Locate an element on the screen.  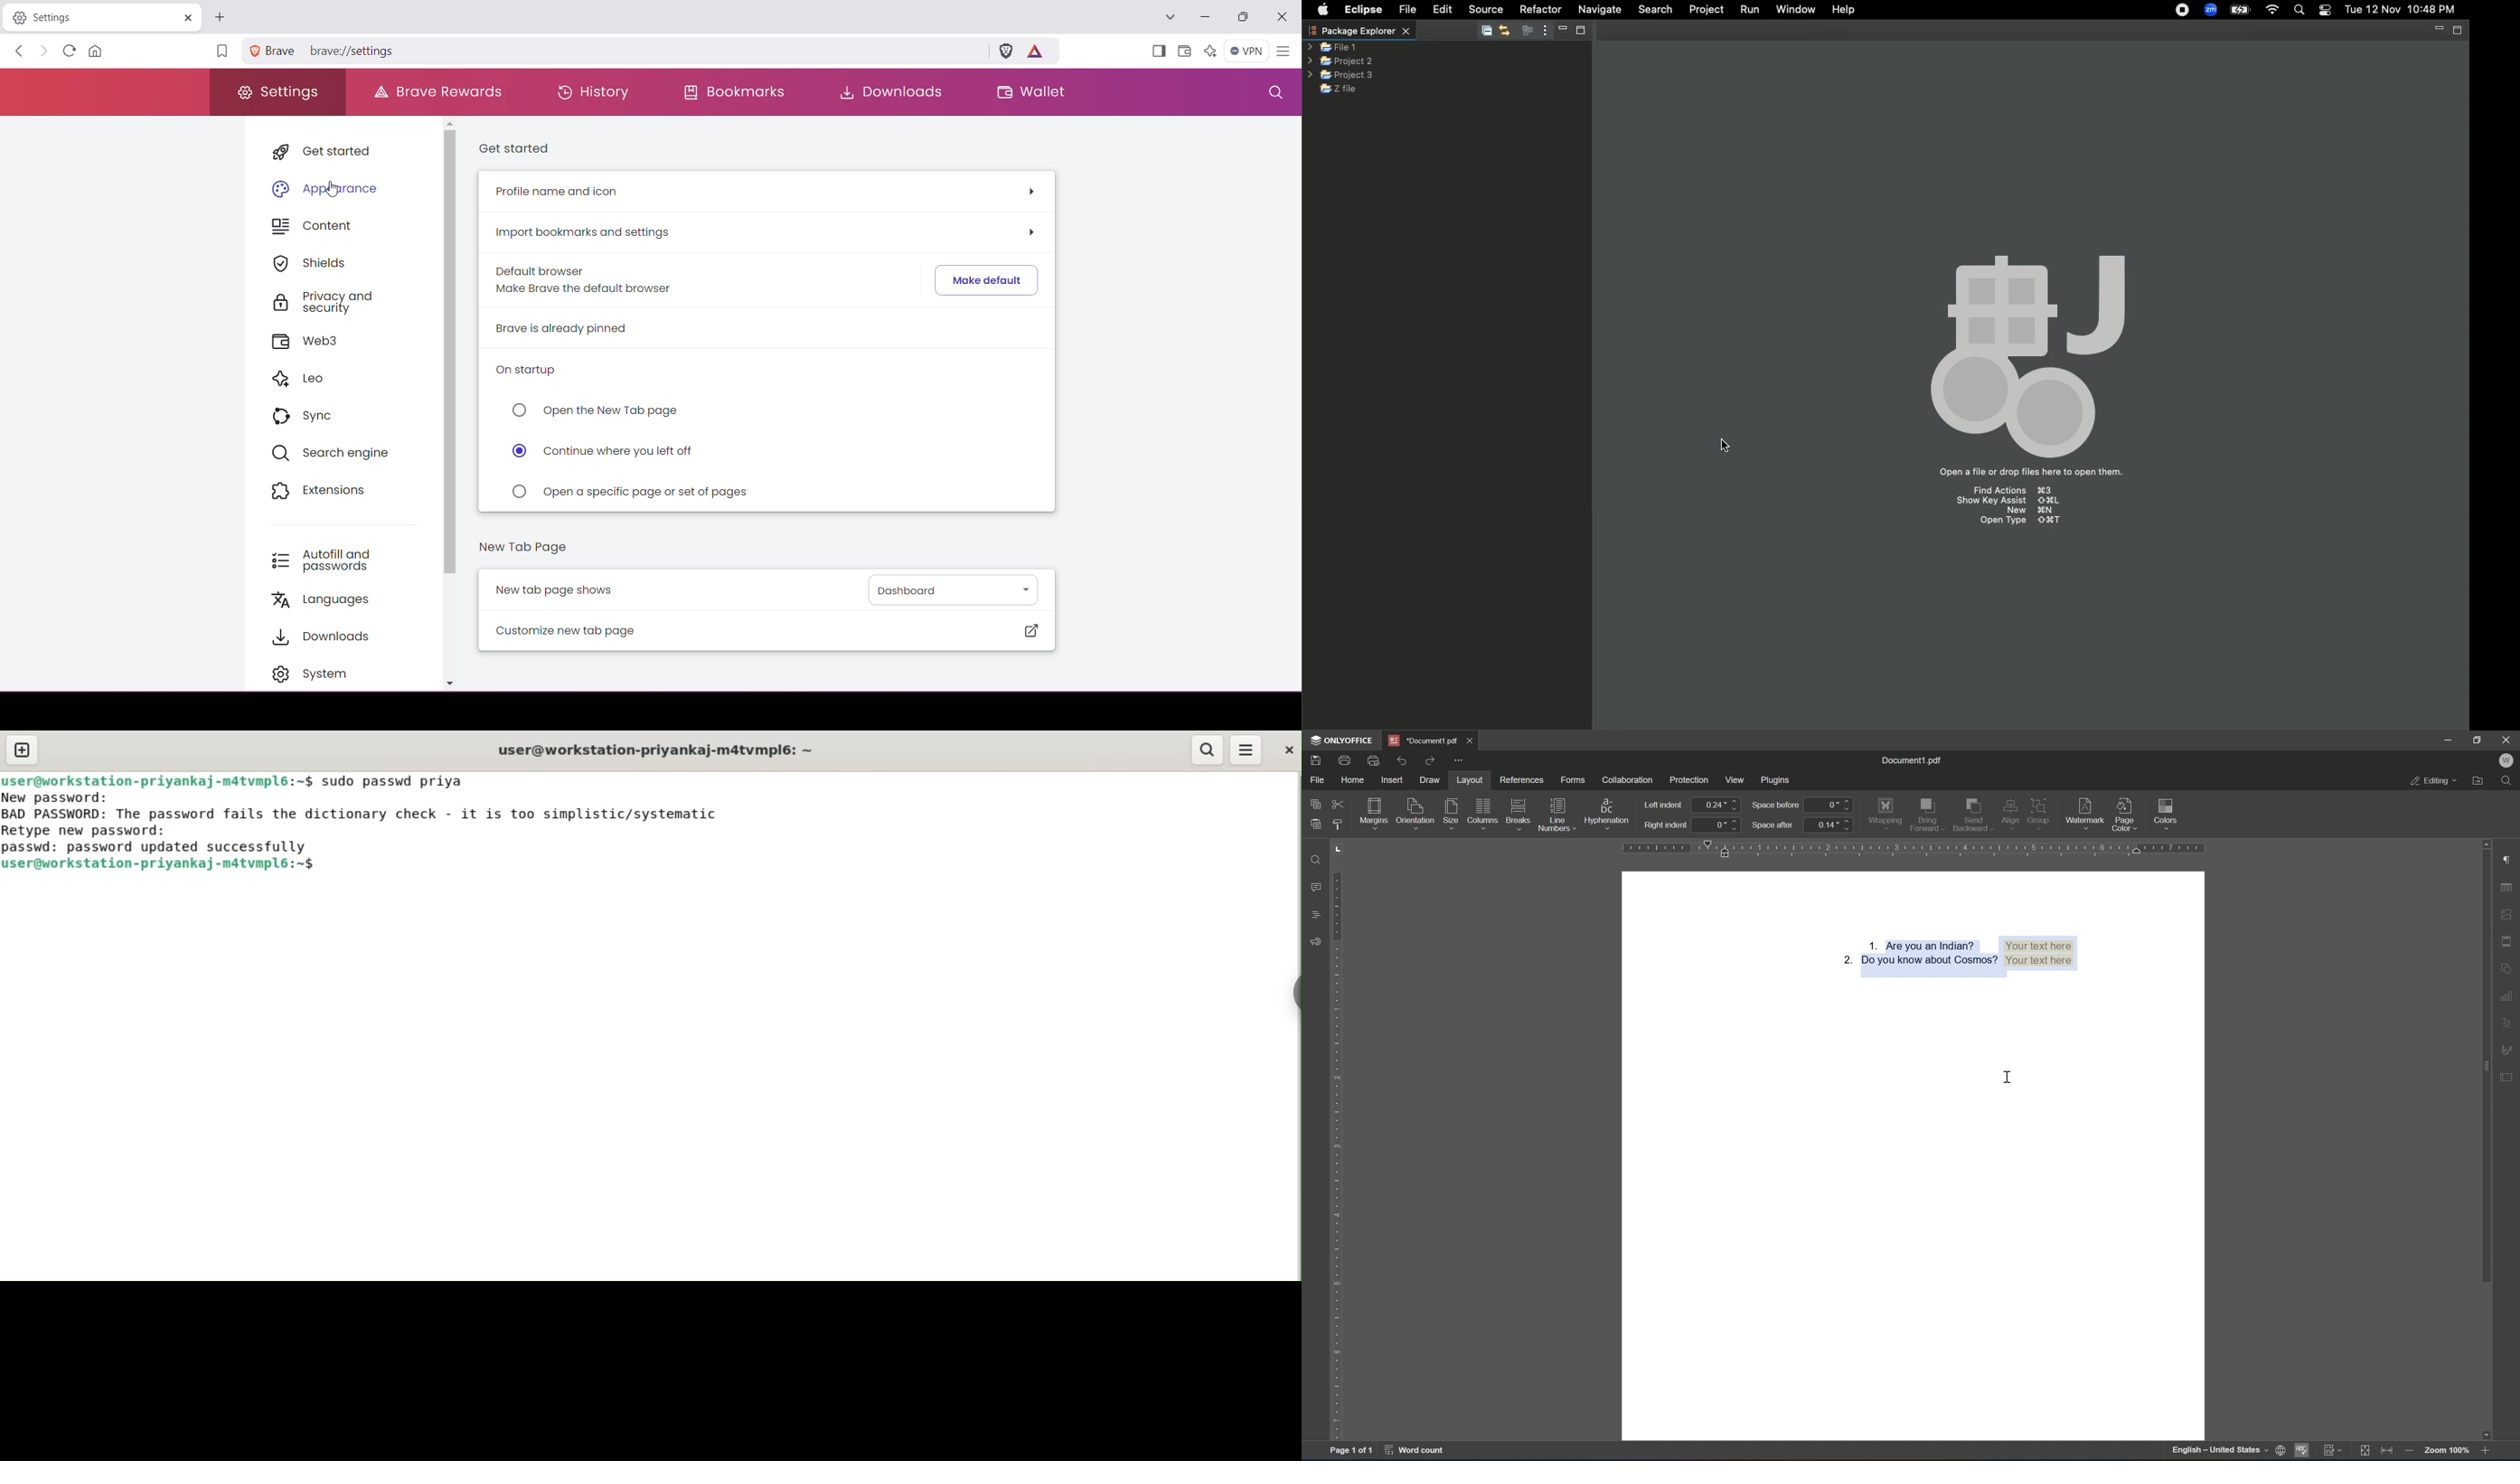
save is located at coordinates (1316, 760).